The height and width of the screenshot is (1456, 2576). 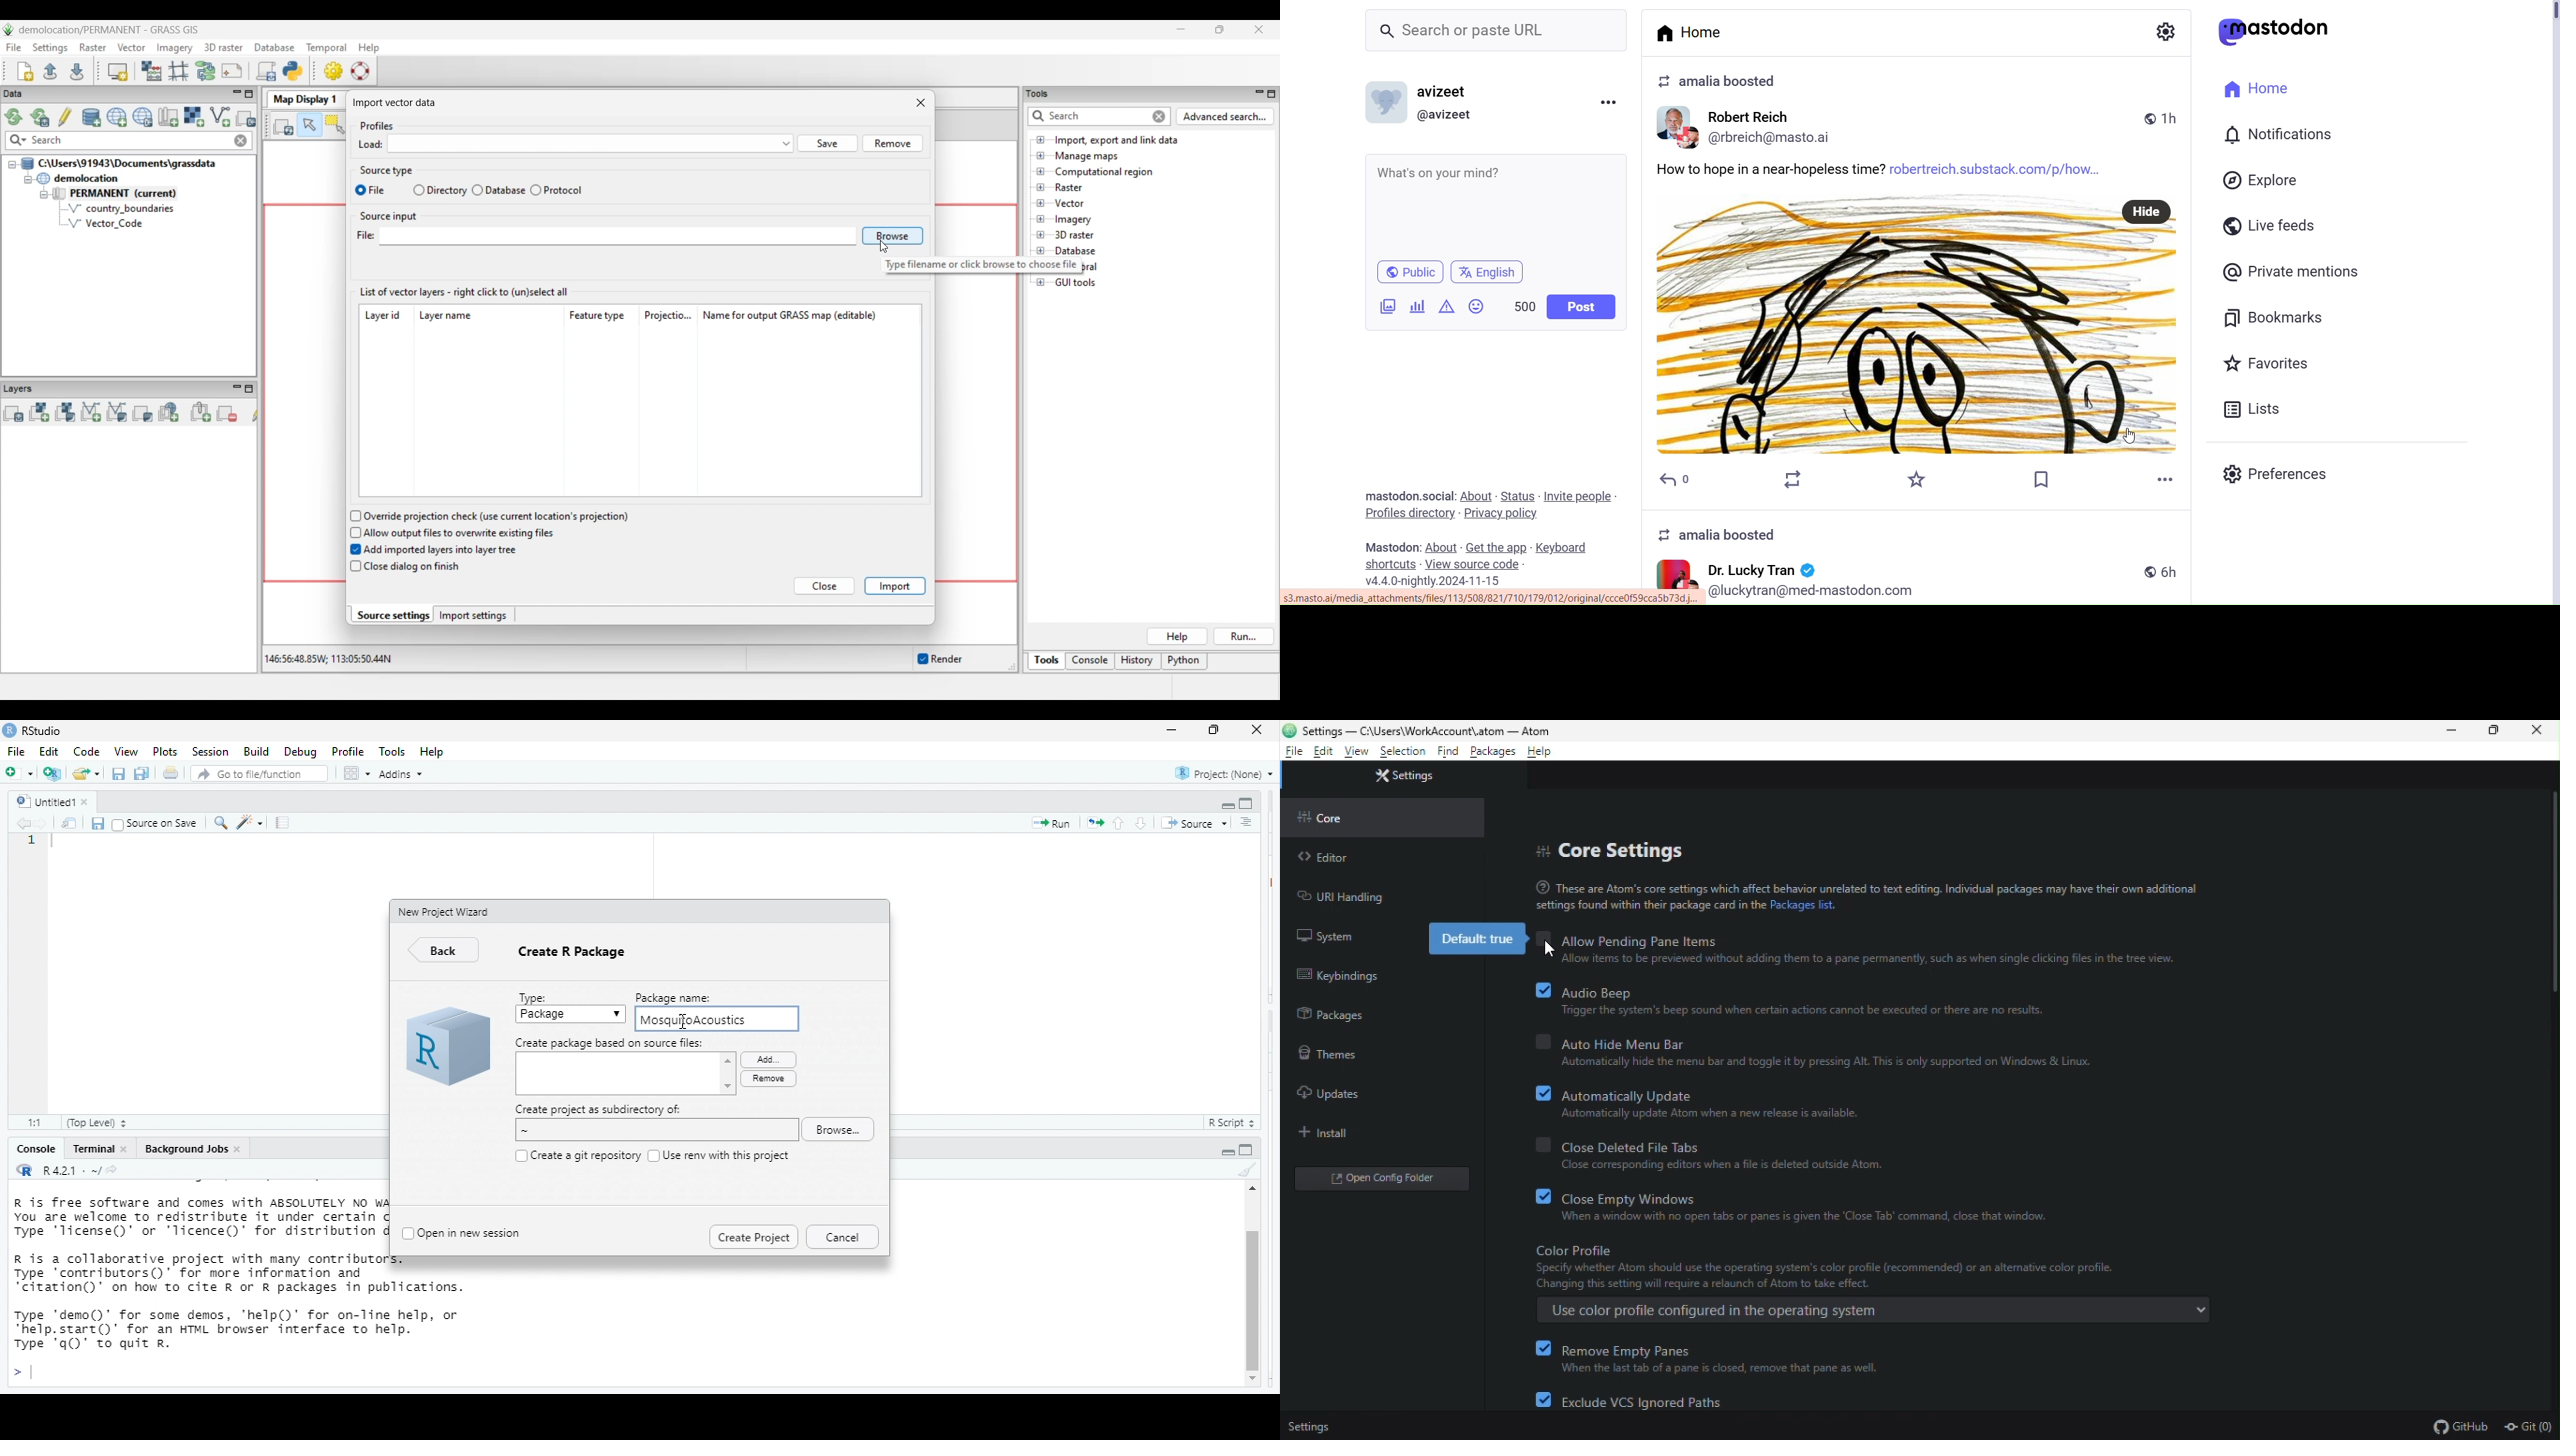 What do you see at coordinates (1328, 933) in the screenshot?
I see `system` at bounding box center [1328, 933].